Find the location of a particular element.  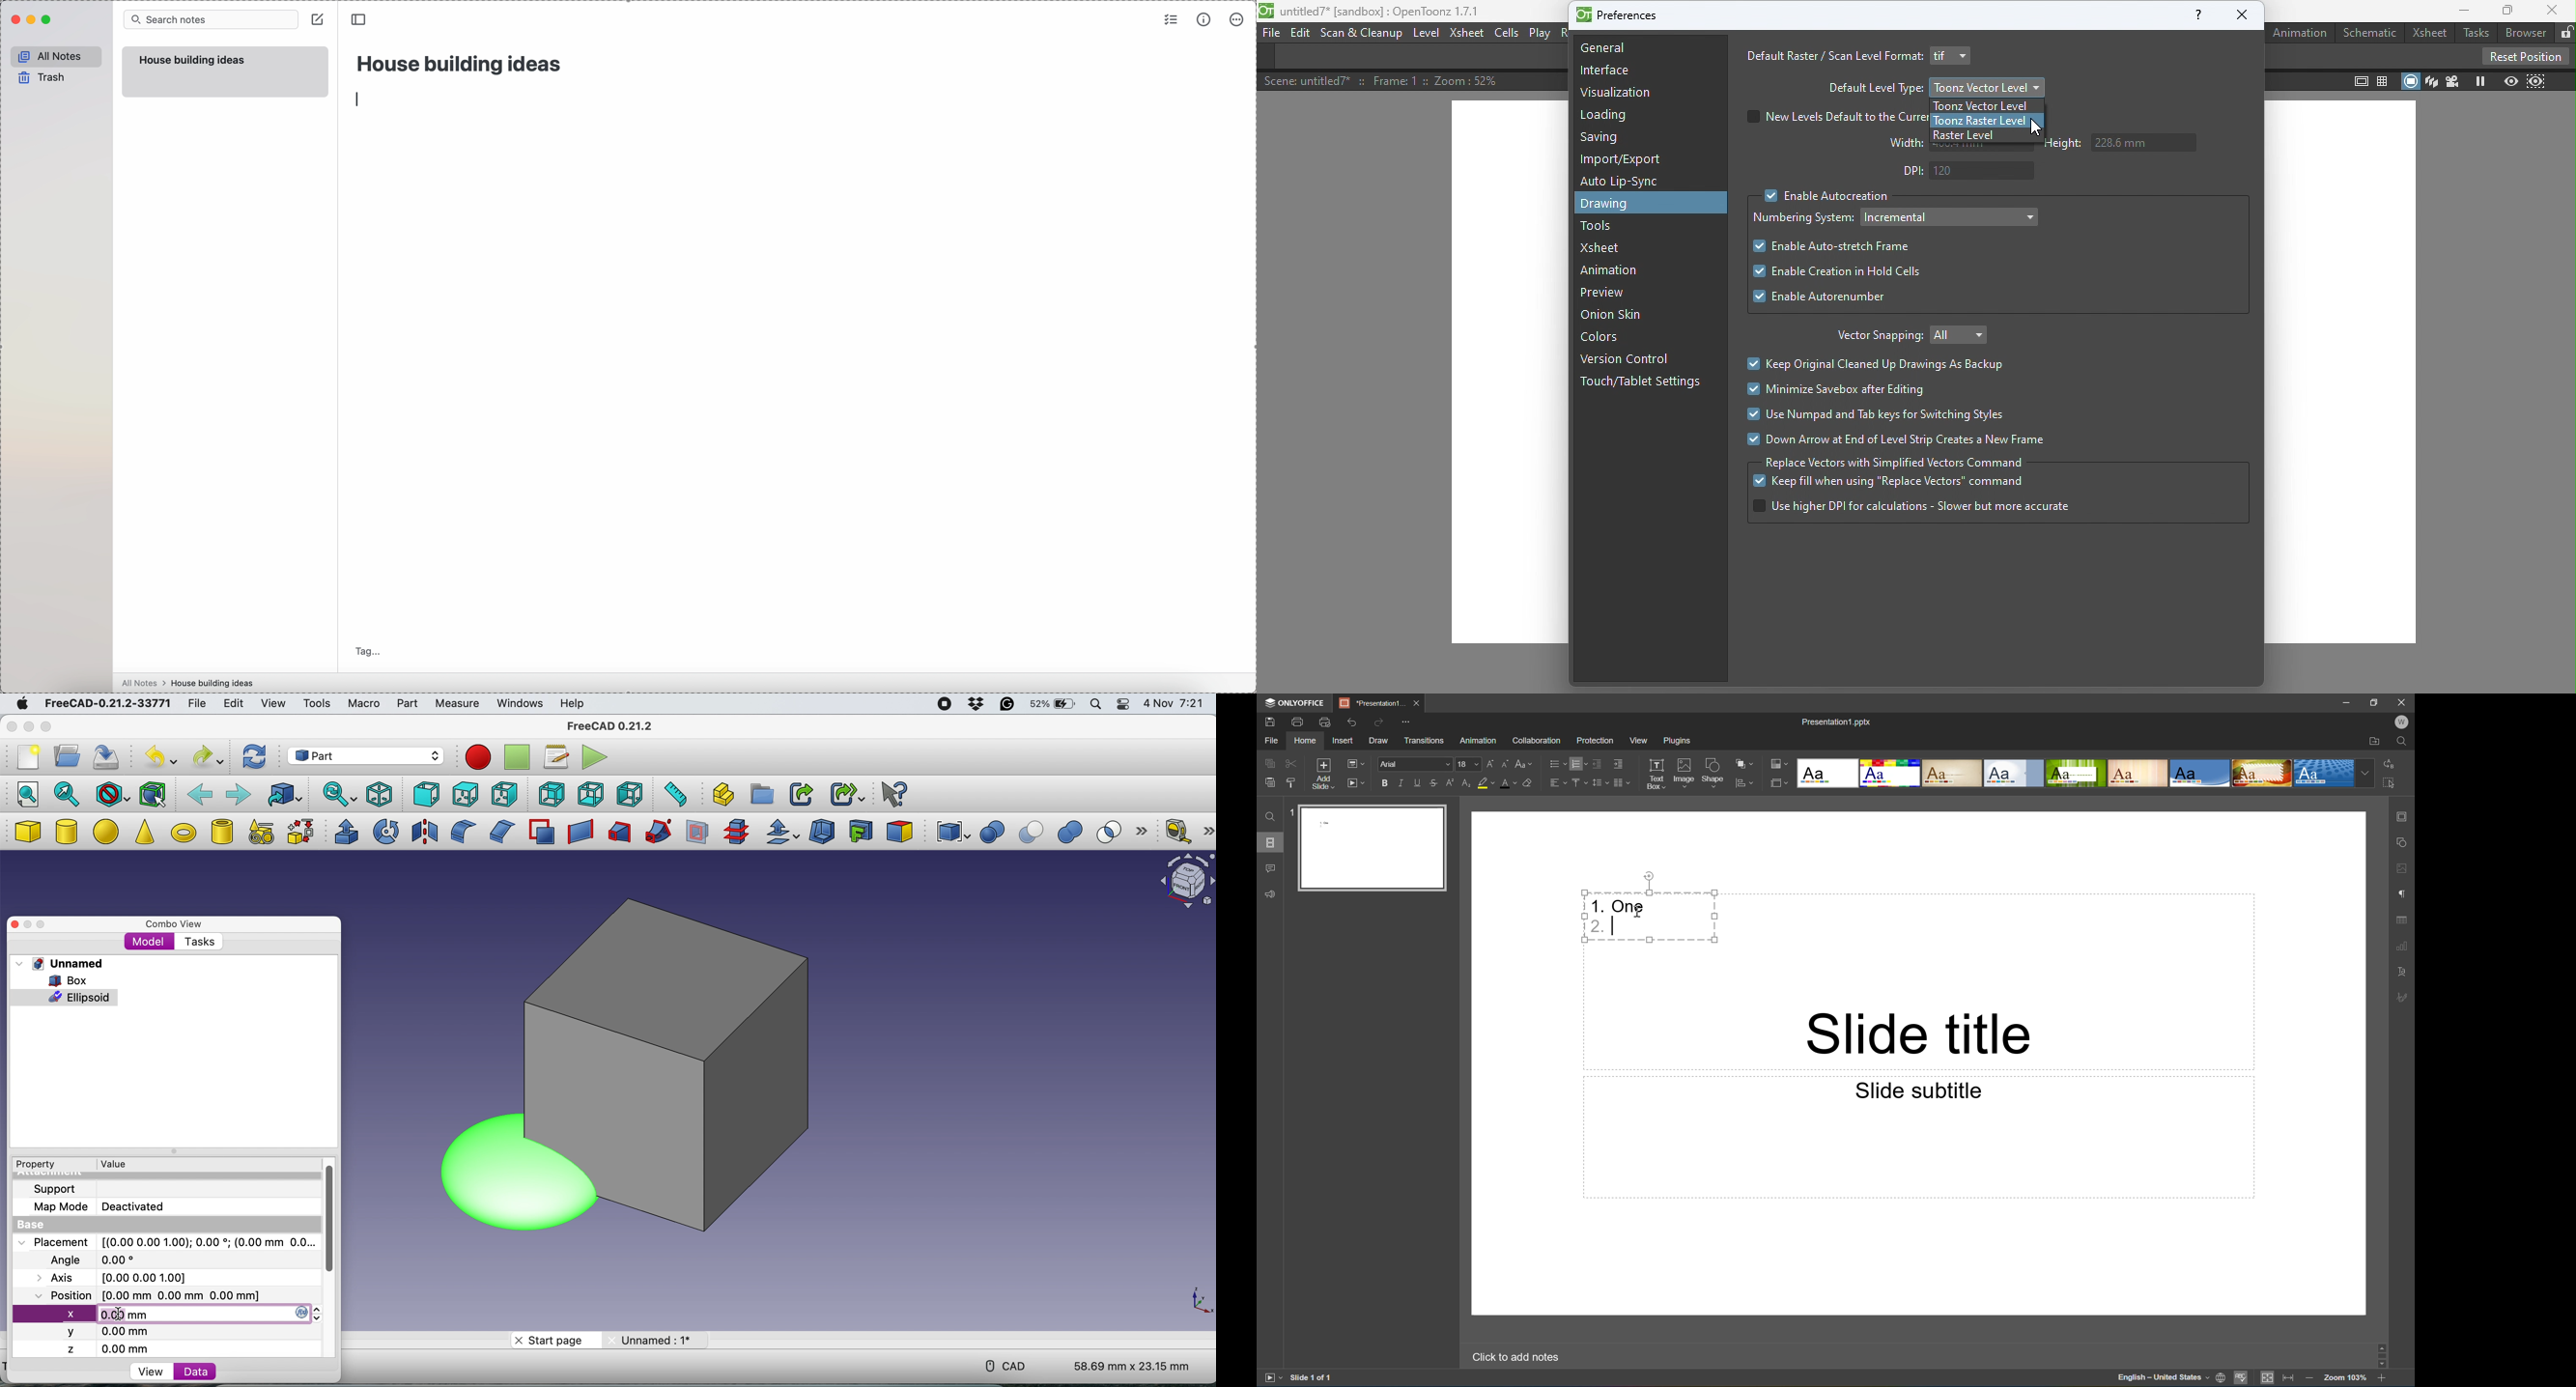

isometric view is located at coordinates (380, 794).